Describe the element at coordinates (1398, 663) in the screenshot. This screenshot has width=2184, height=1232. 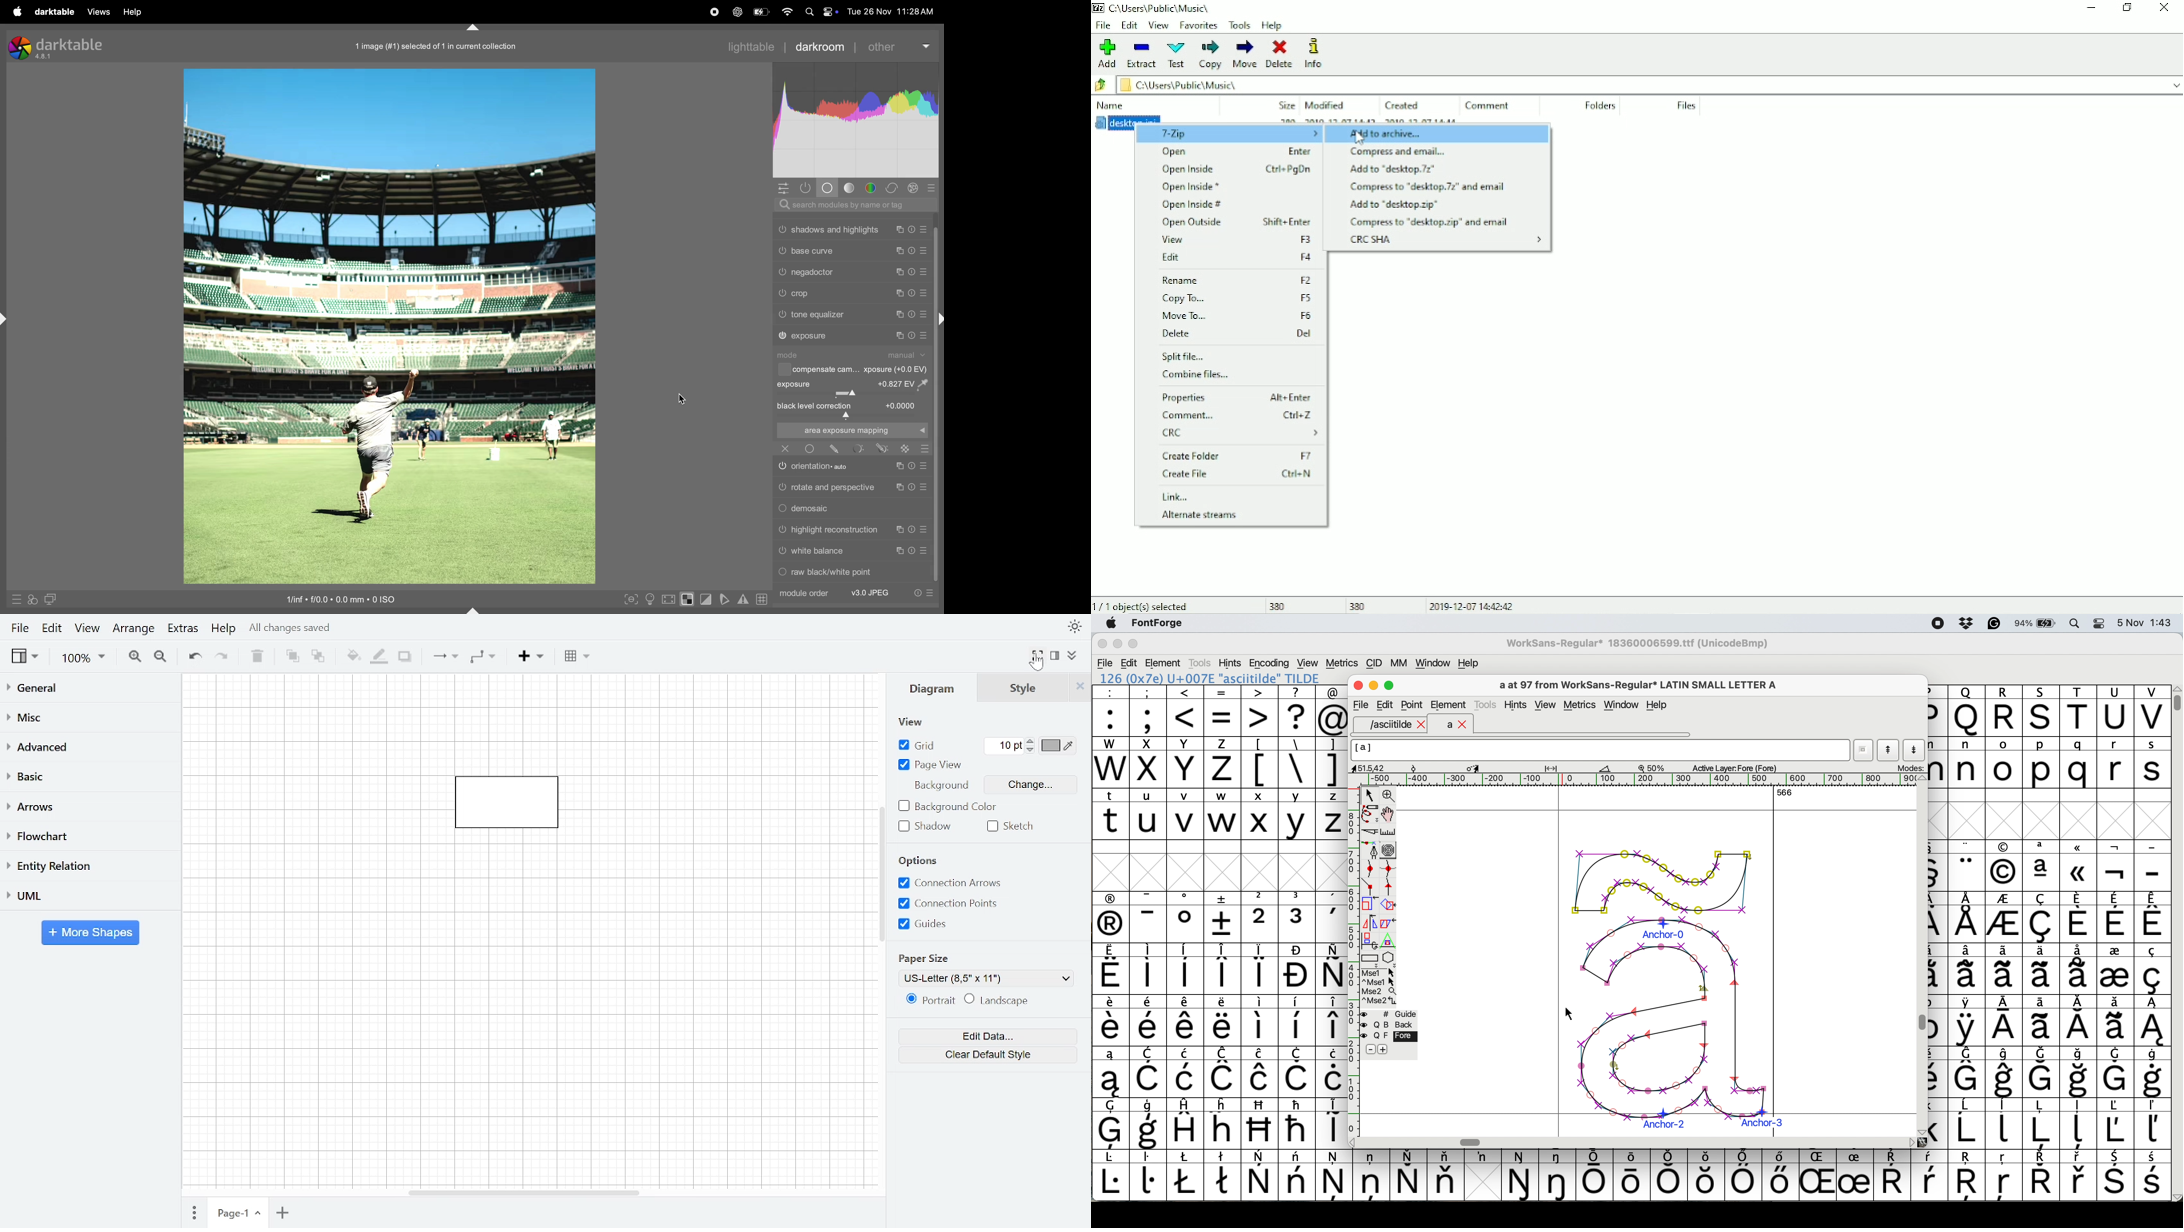
I see `mm` at that location.